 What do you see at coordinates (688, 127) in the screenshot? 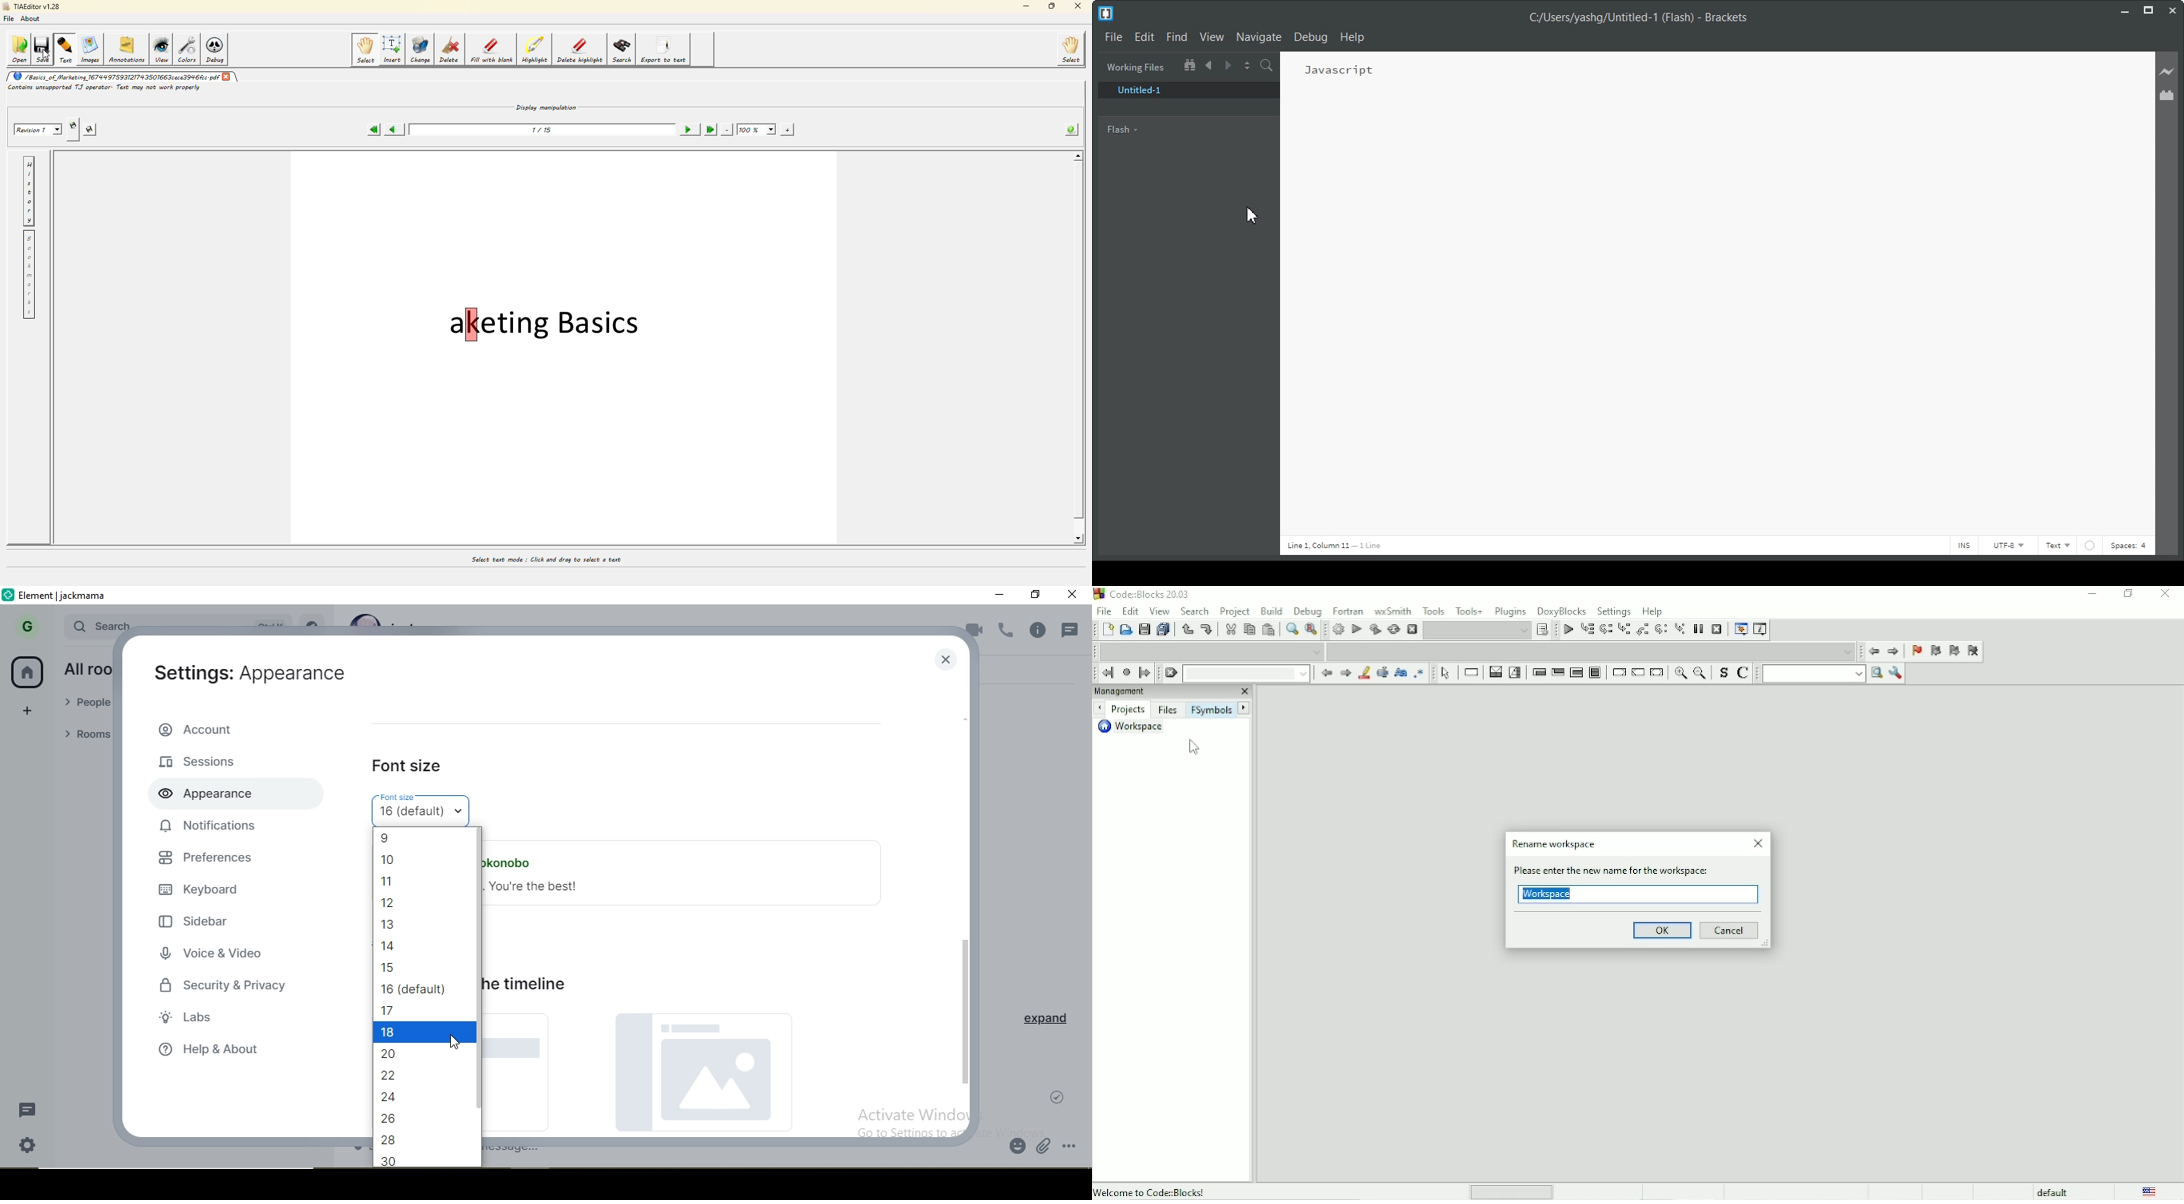
I see `next page` at bounding box center [688, 127].